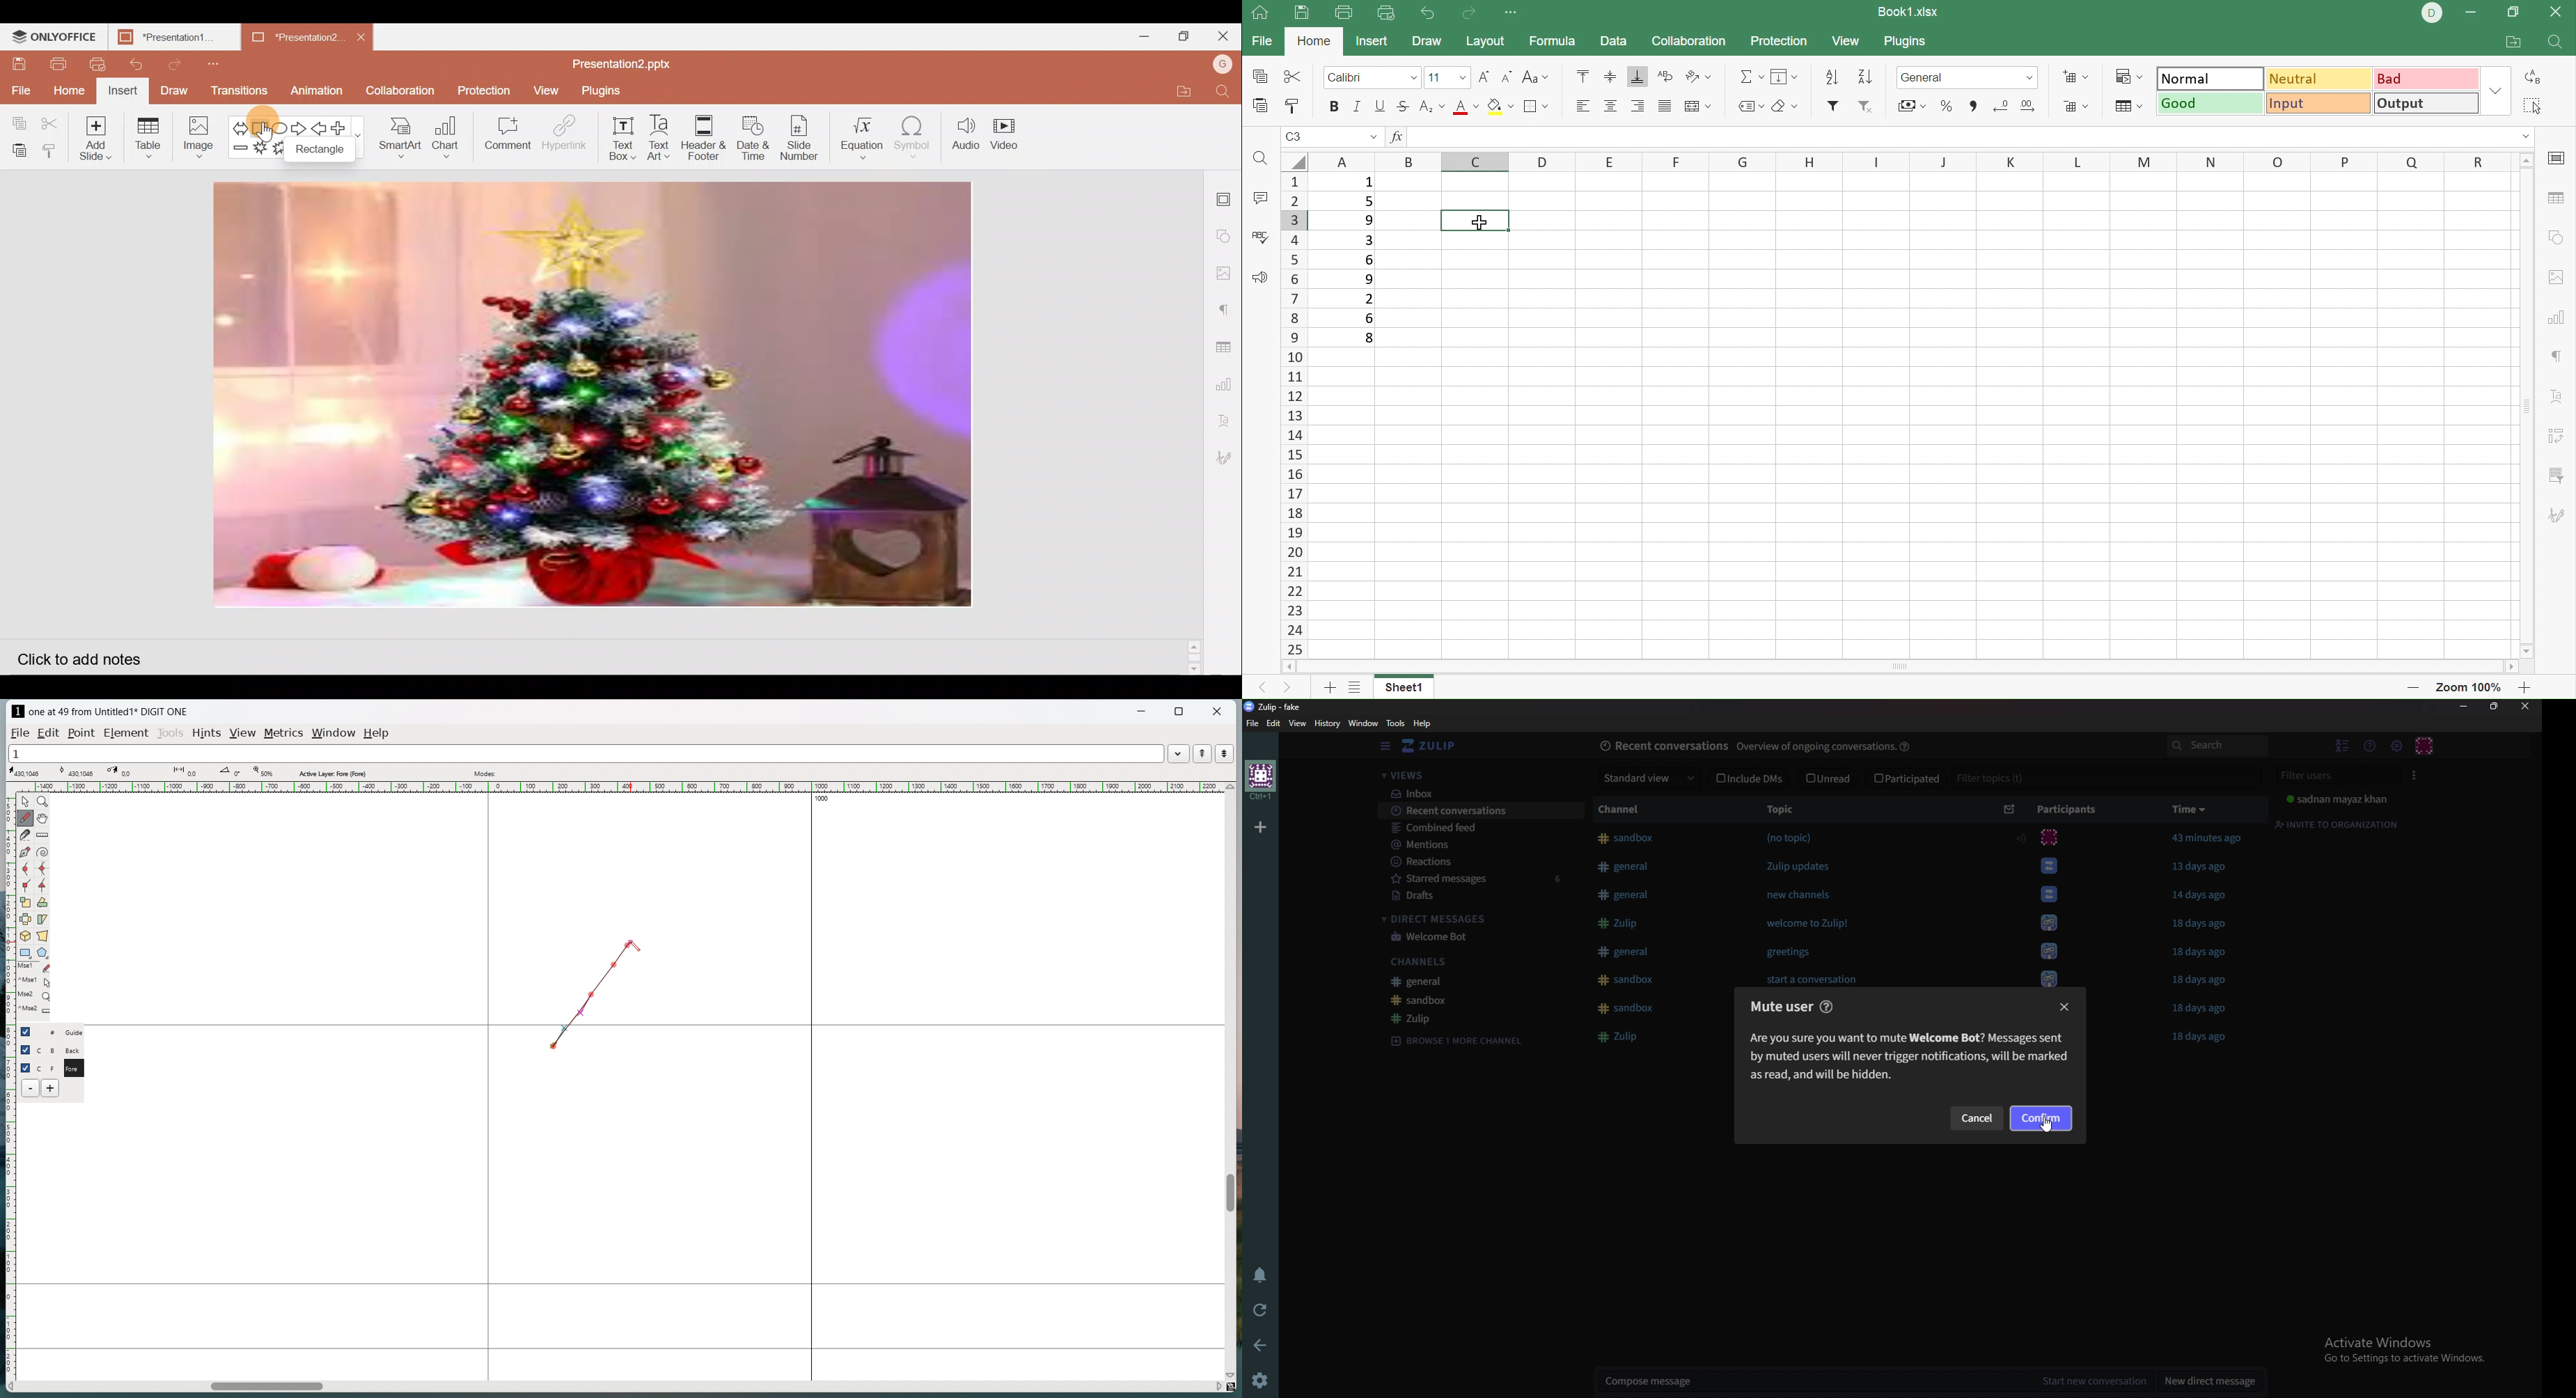 The image size is (2576, 1400). What do you see at coordinates (1196, 421) in the screenshot?
I see `Scroll bar` at bounding box center [1196, 421].